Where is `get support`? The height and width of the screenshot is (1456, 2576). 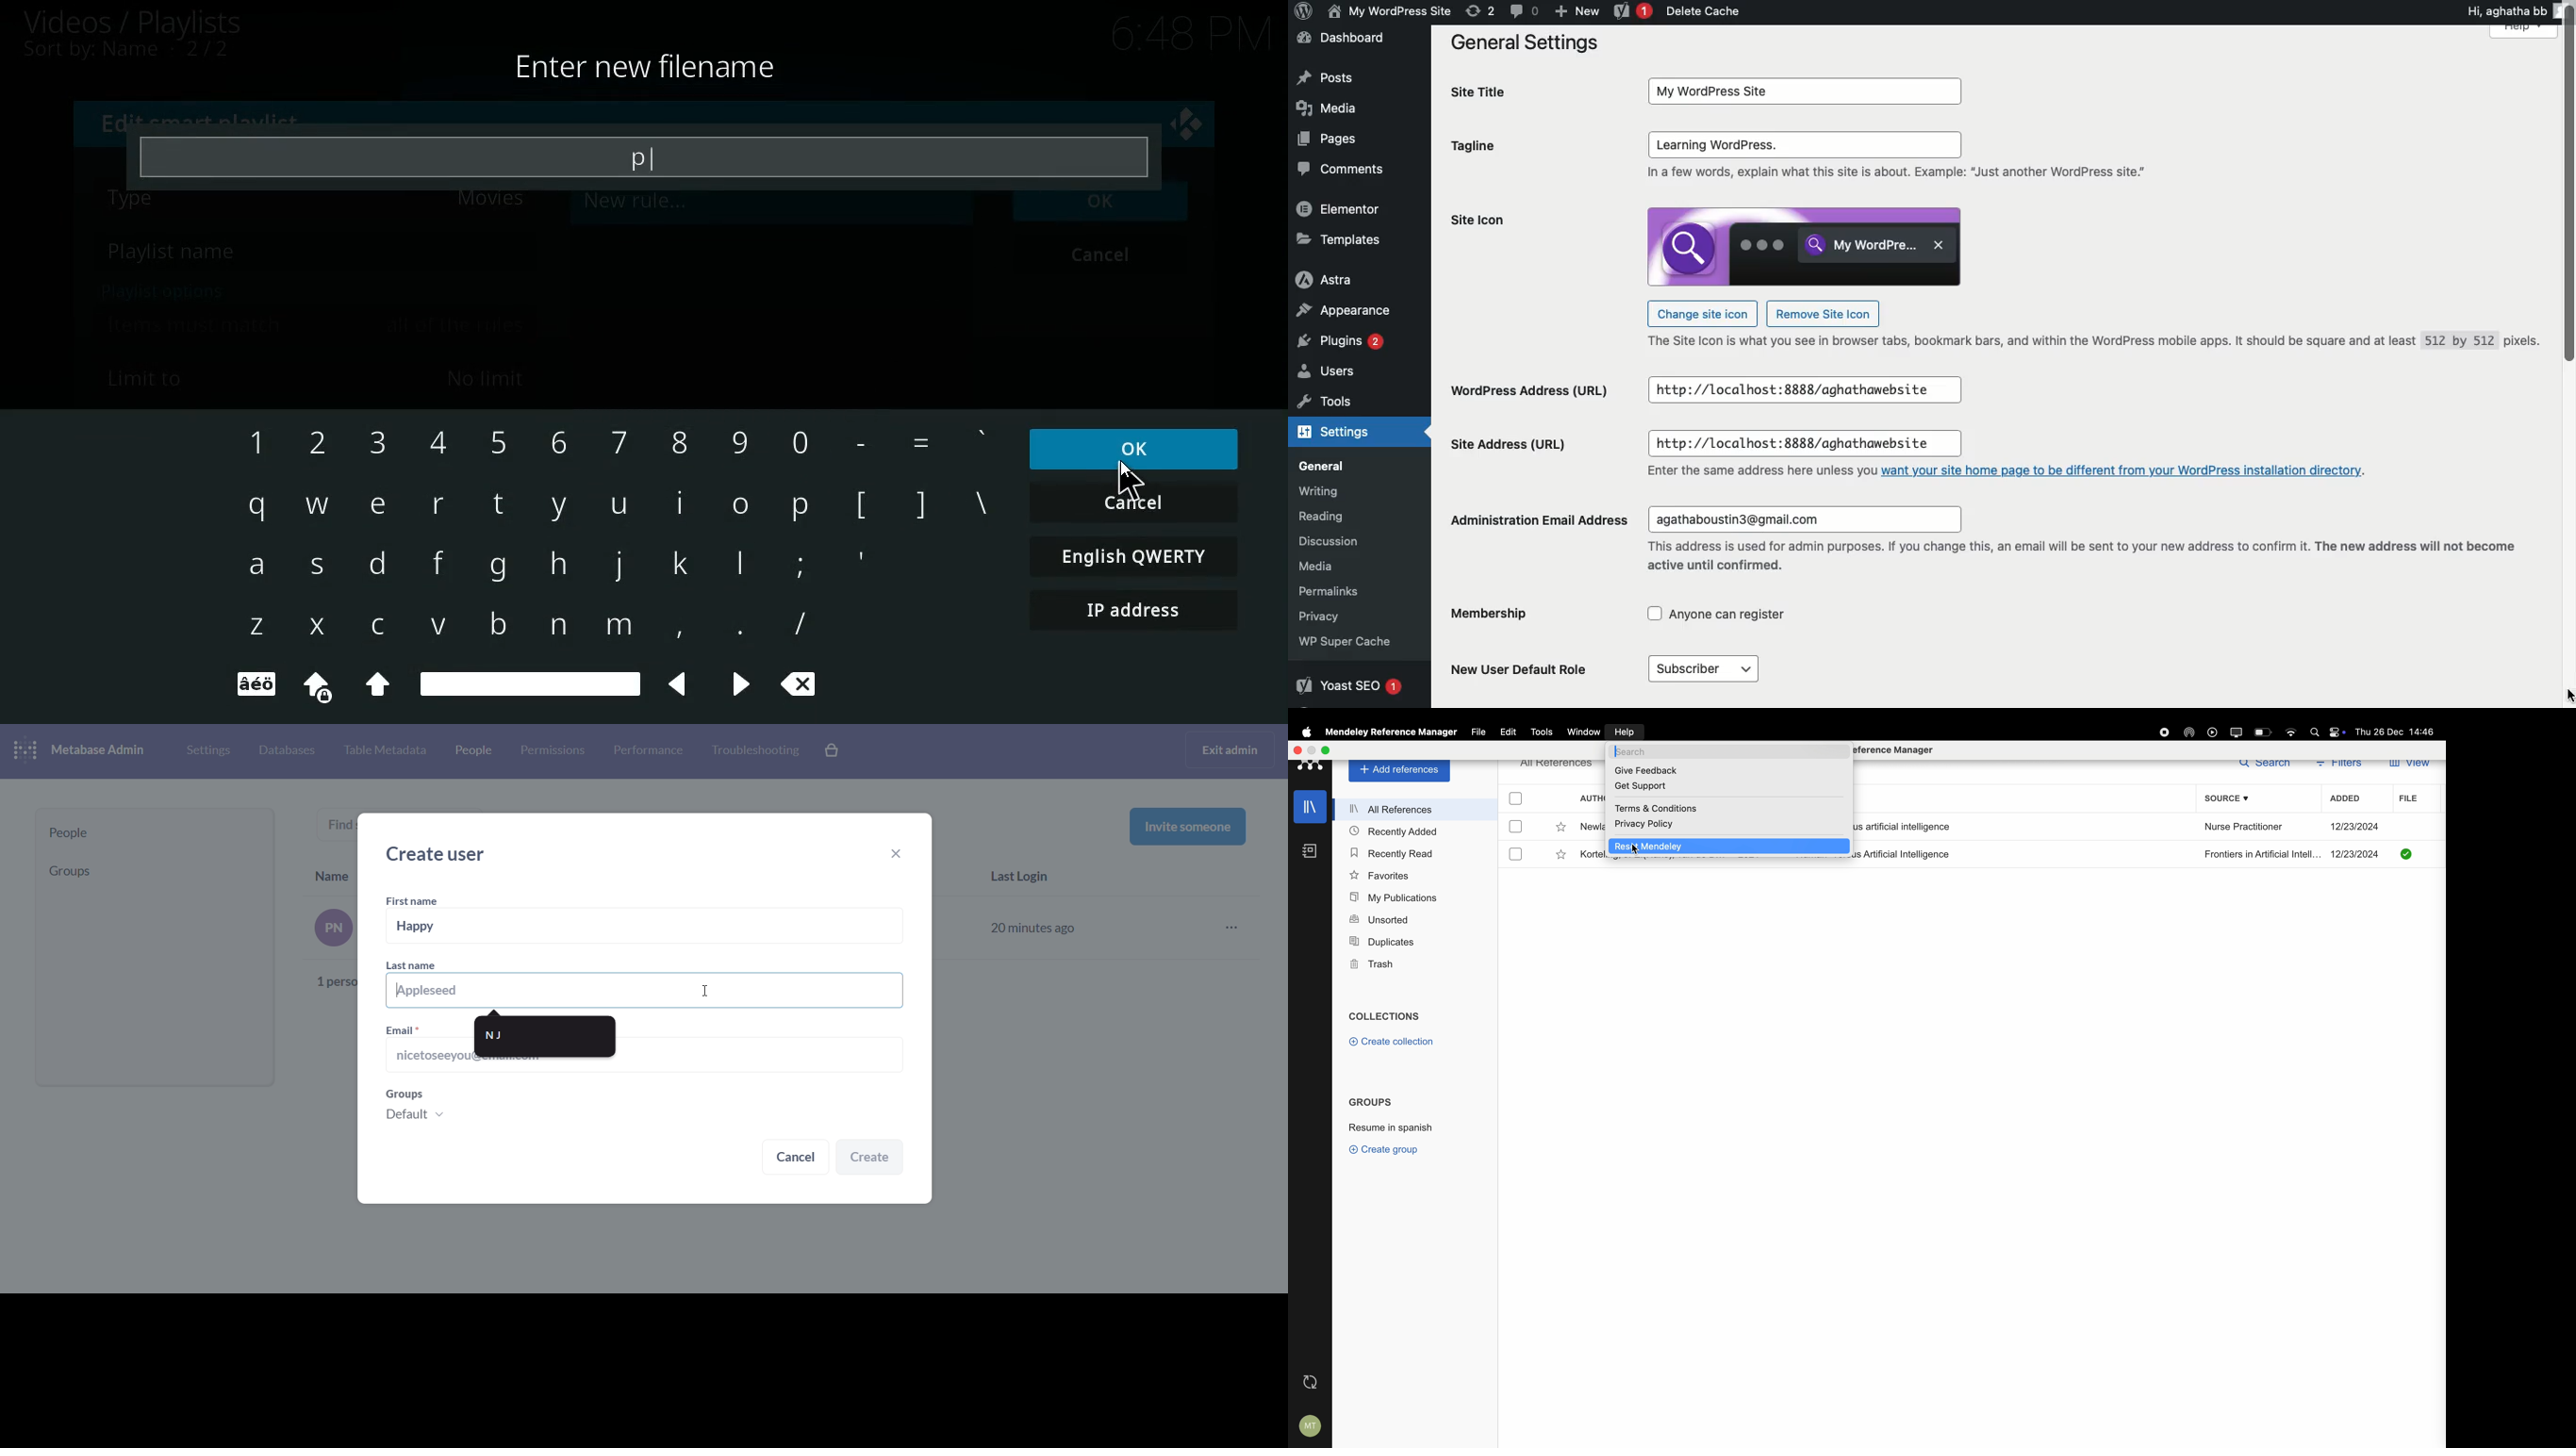 get support is located at coordinates (1641, 786).